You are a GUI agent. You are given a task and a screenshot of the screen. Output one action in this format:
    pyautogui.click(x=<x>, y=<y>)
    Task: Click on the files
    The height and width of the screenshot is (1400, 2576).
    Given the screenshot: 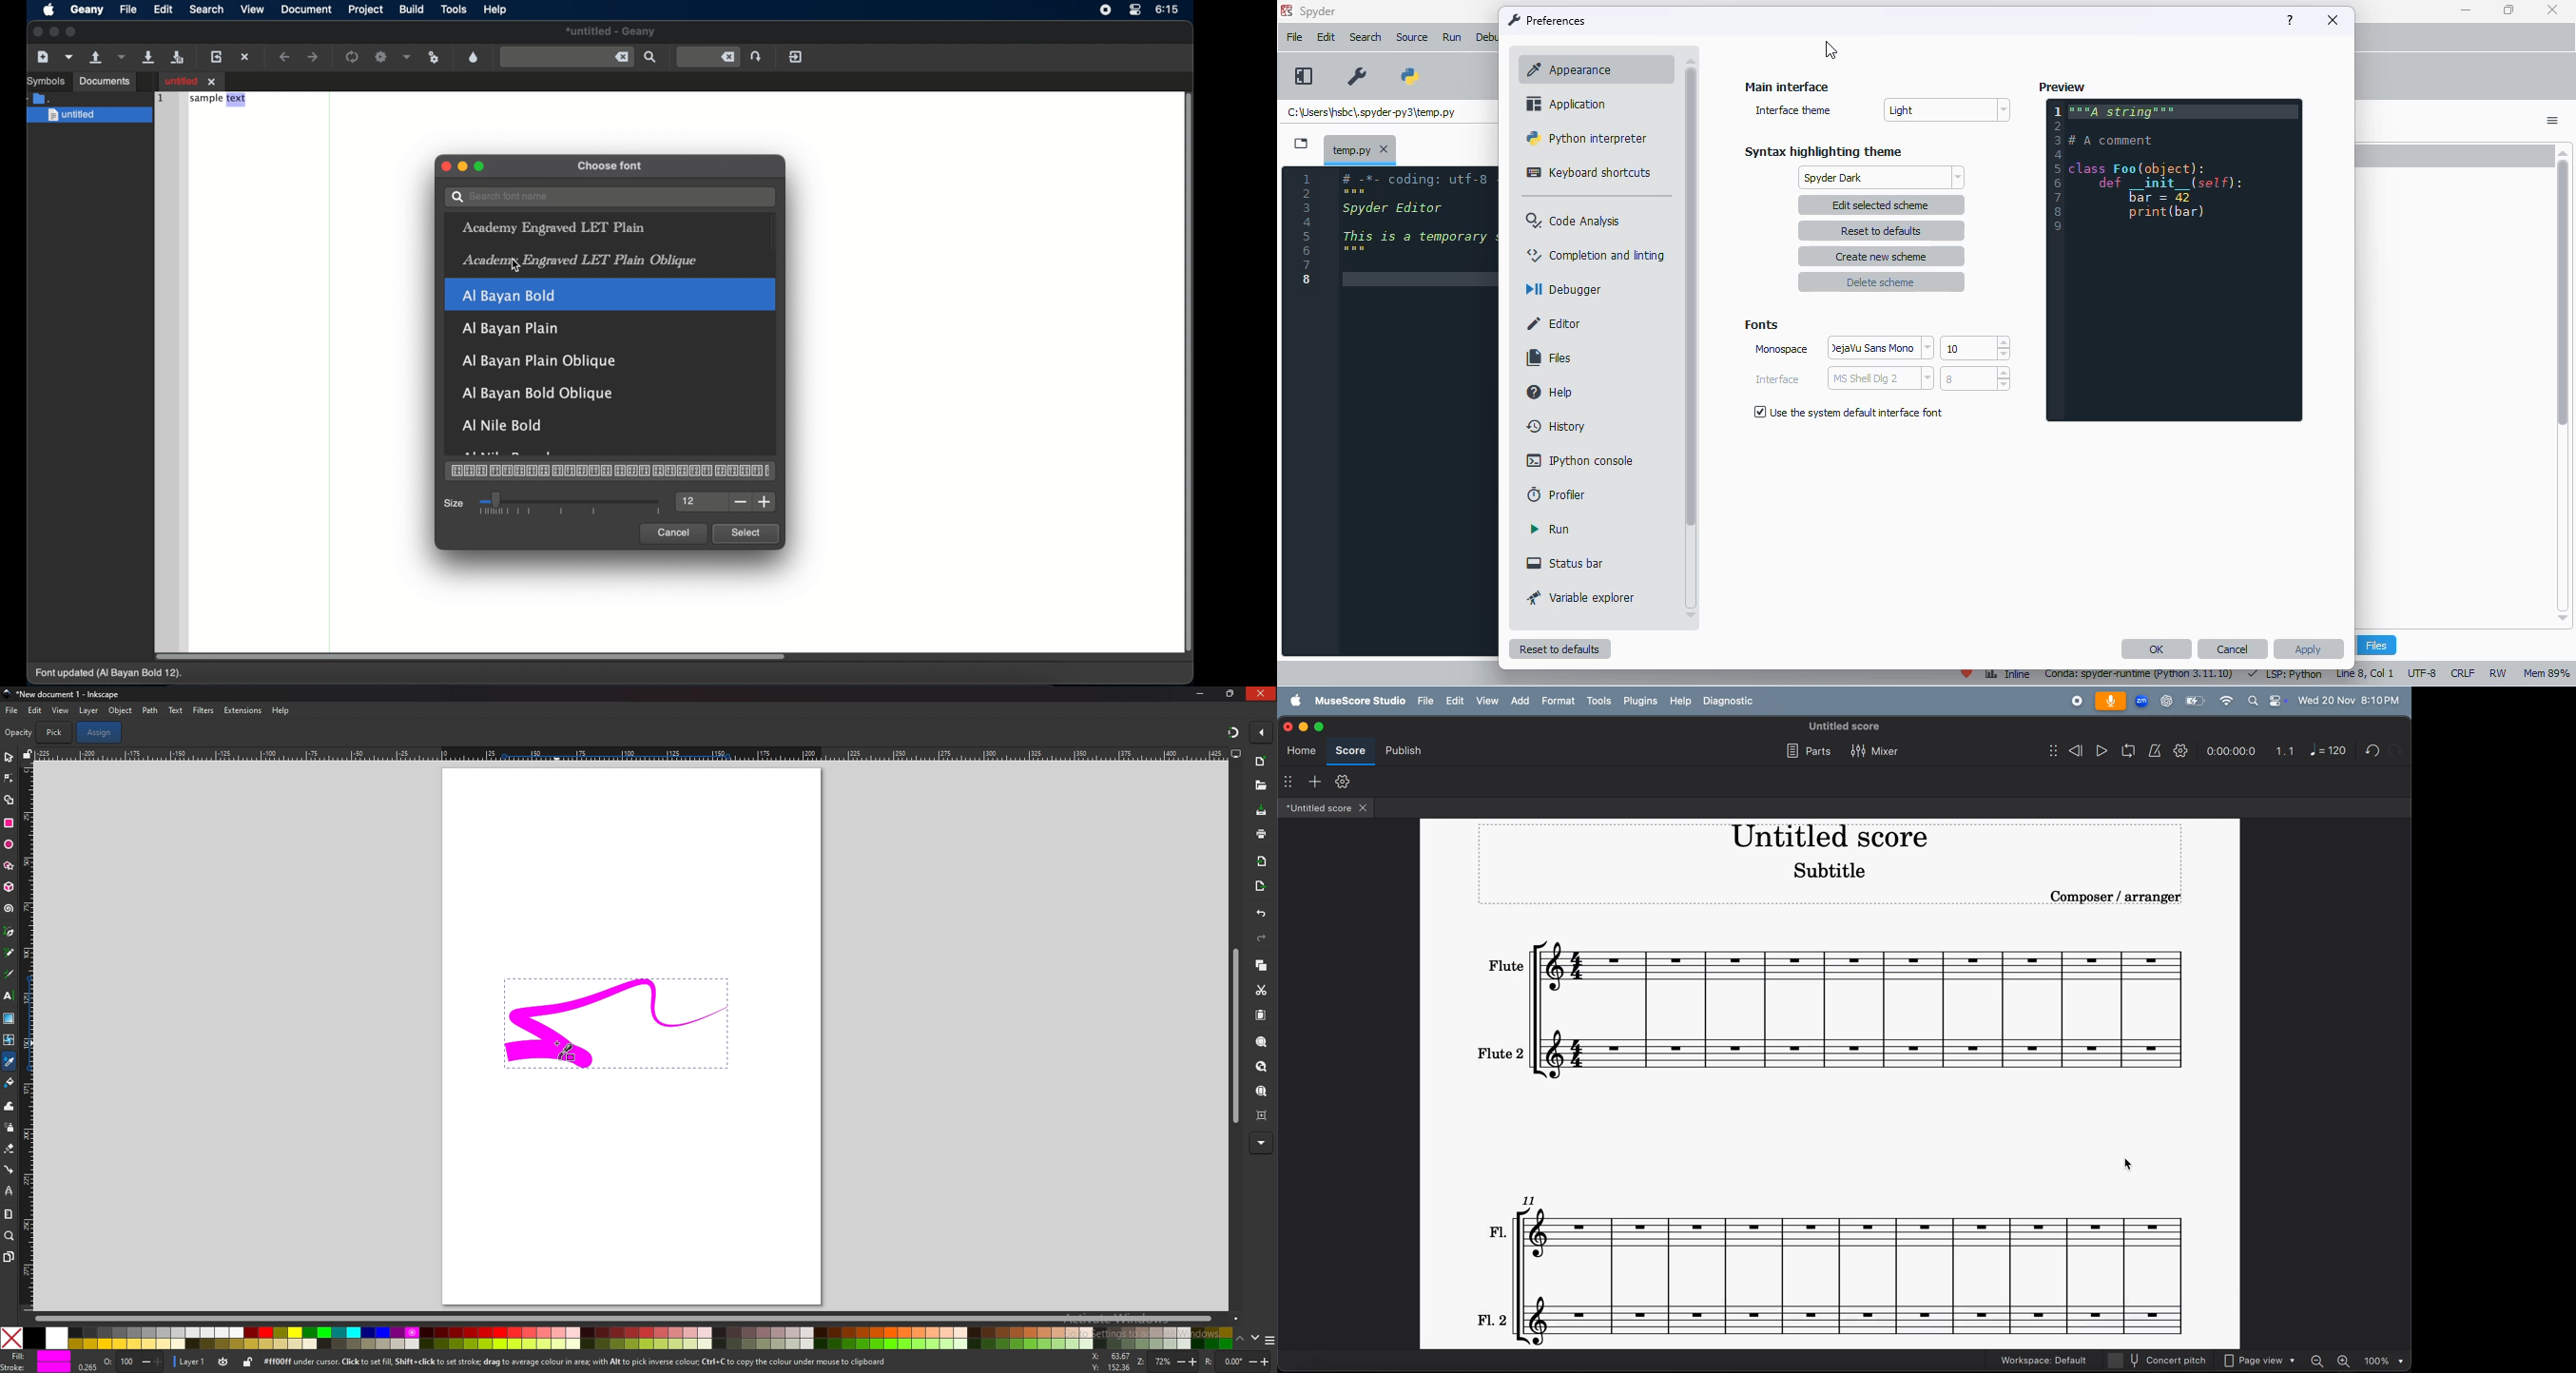 What is the action you would take?
    pyautogui.click(x=1548, y=358)
    